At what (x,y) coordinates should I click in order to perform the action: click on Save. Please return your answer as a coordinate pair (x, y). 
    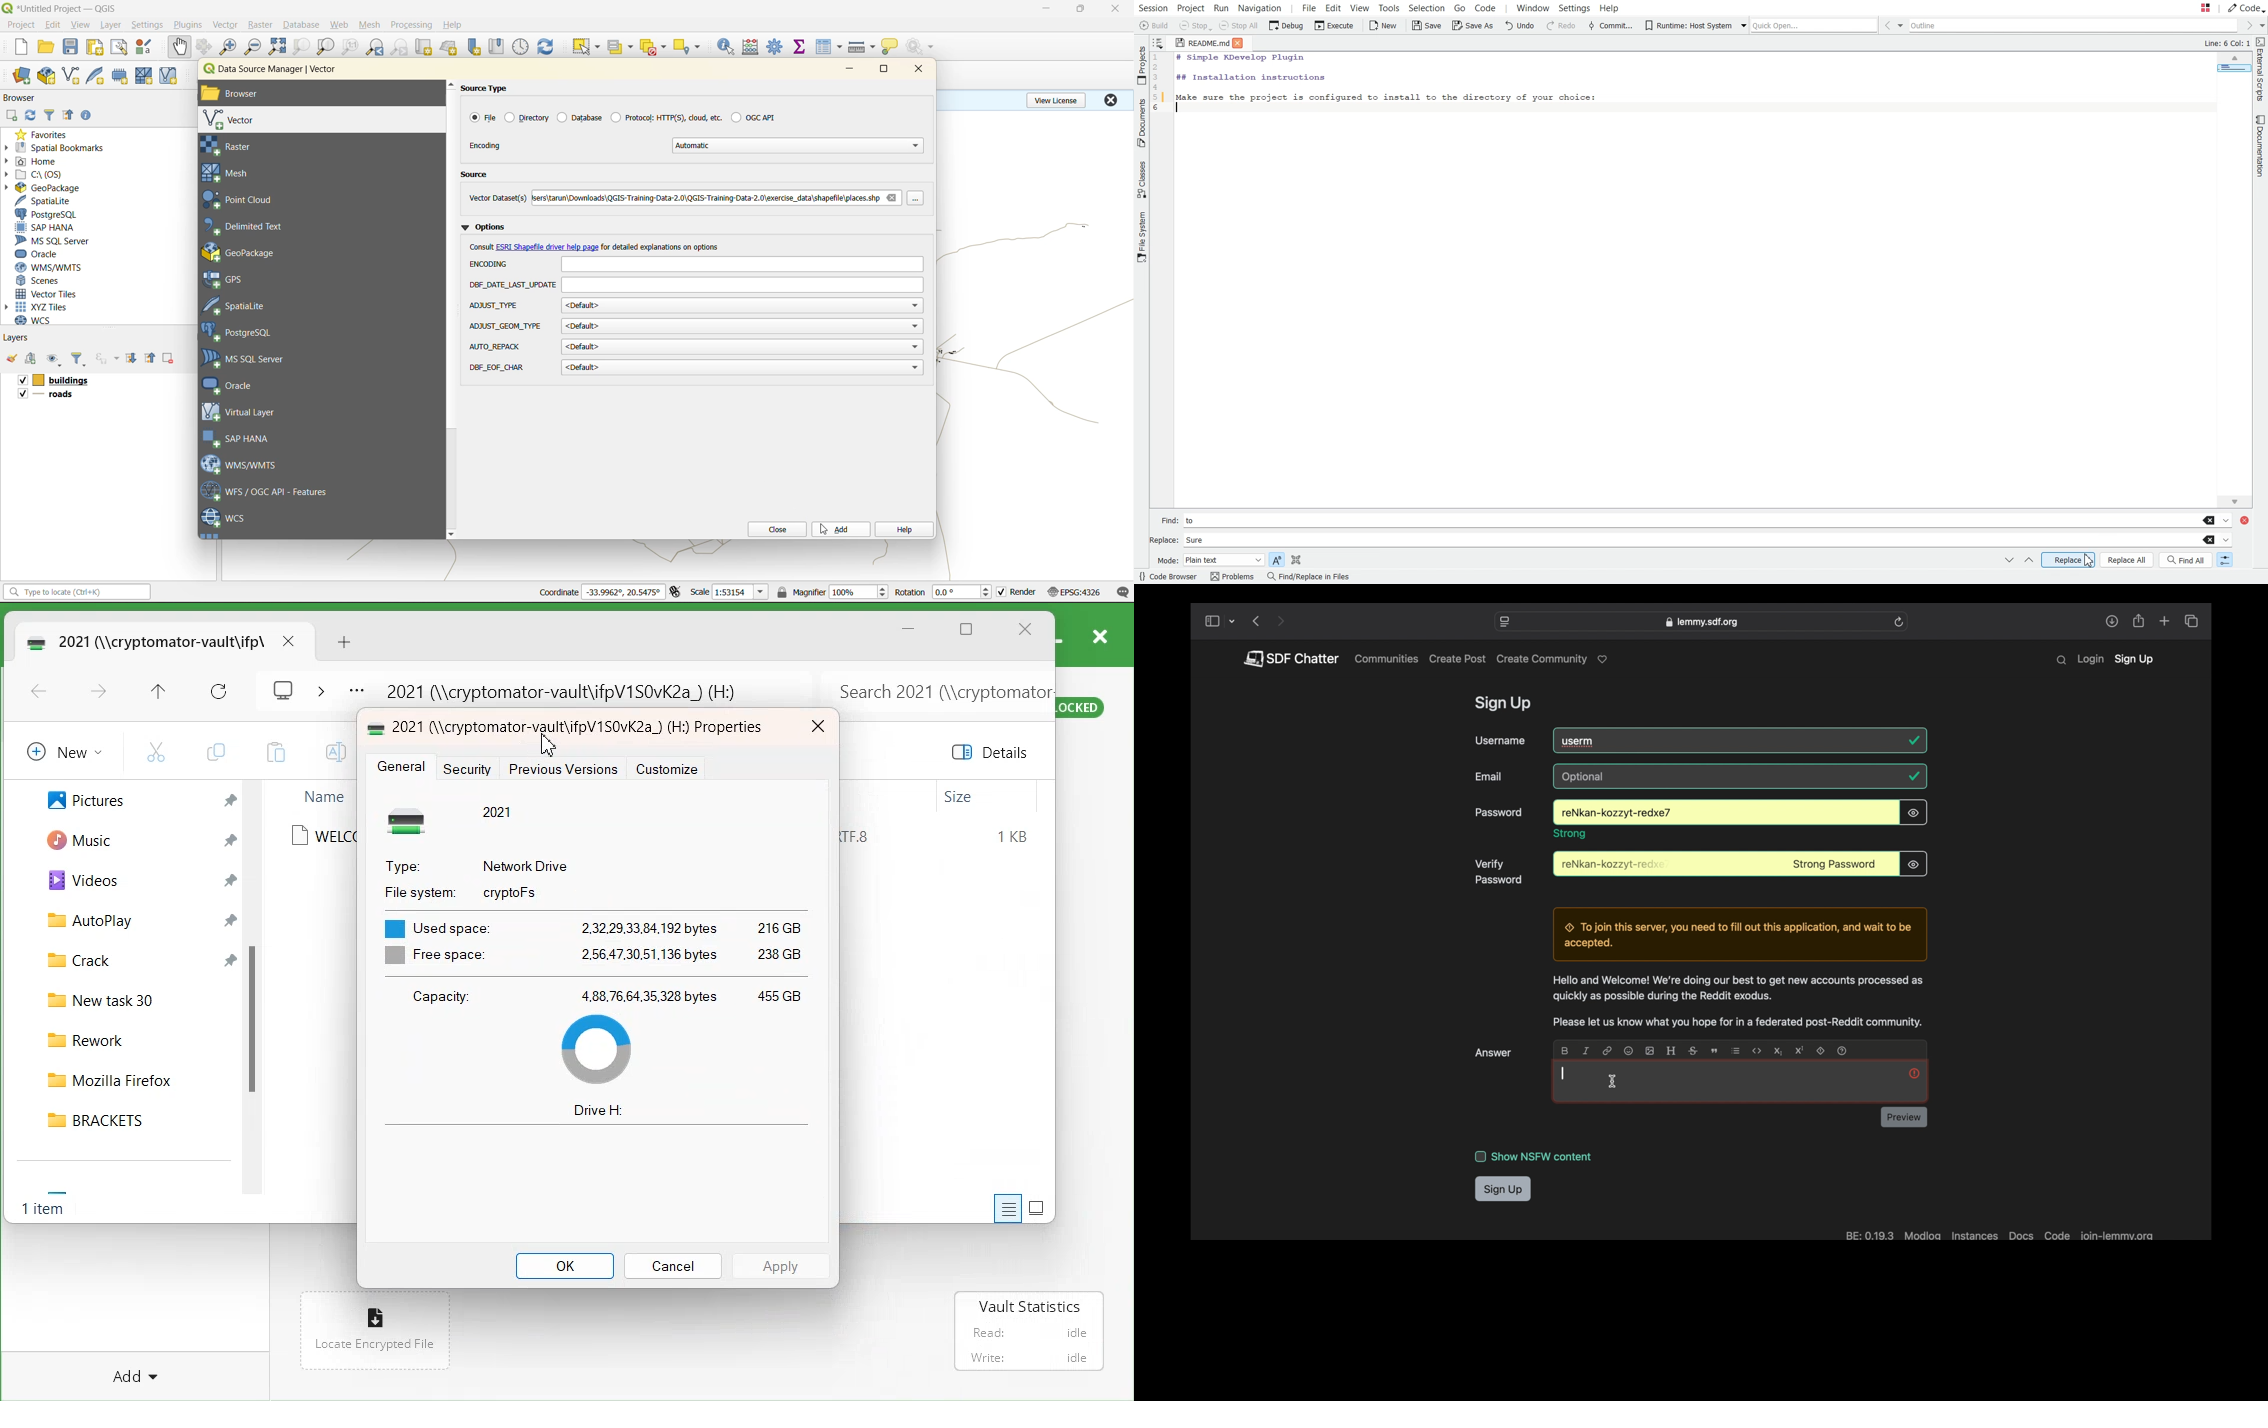
    Looking at the image, I should click on (1426, 25).